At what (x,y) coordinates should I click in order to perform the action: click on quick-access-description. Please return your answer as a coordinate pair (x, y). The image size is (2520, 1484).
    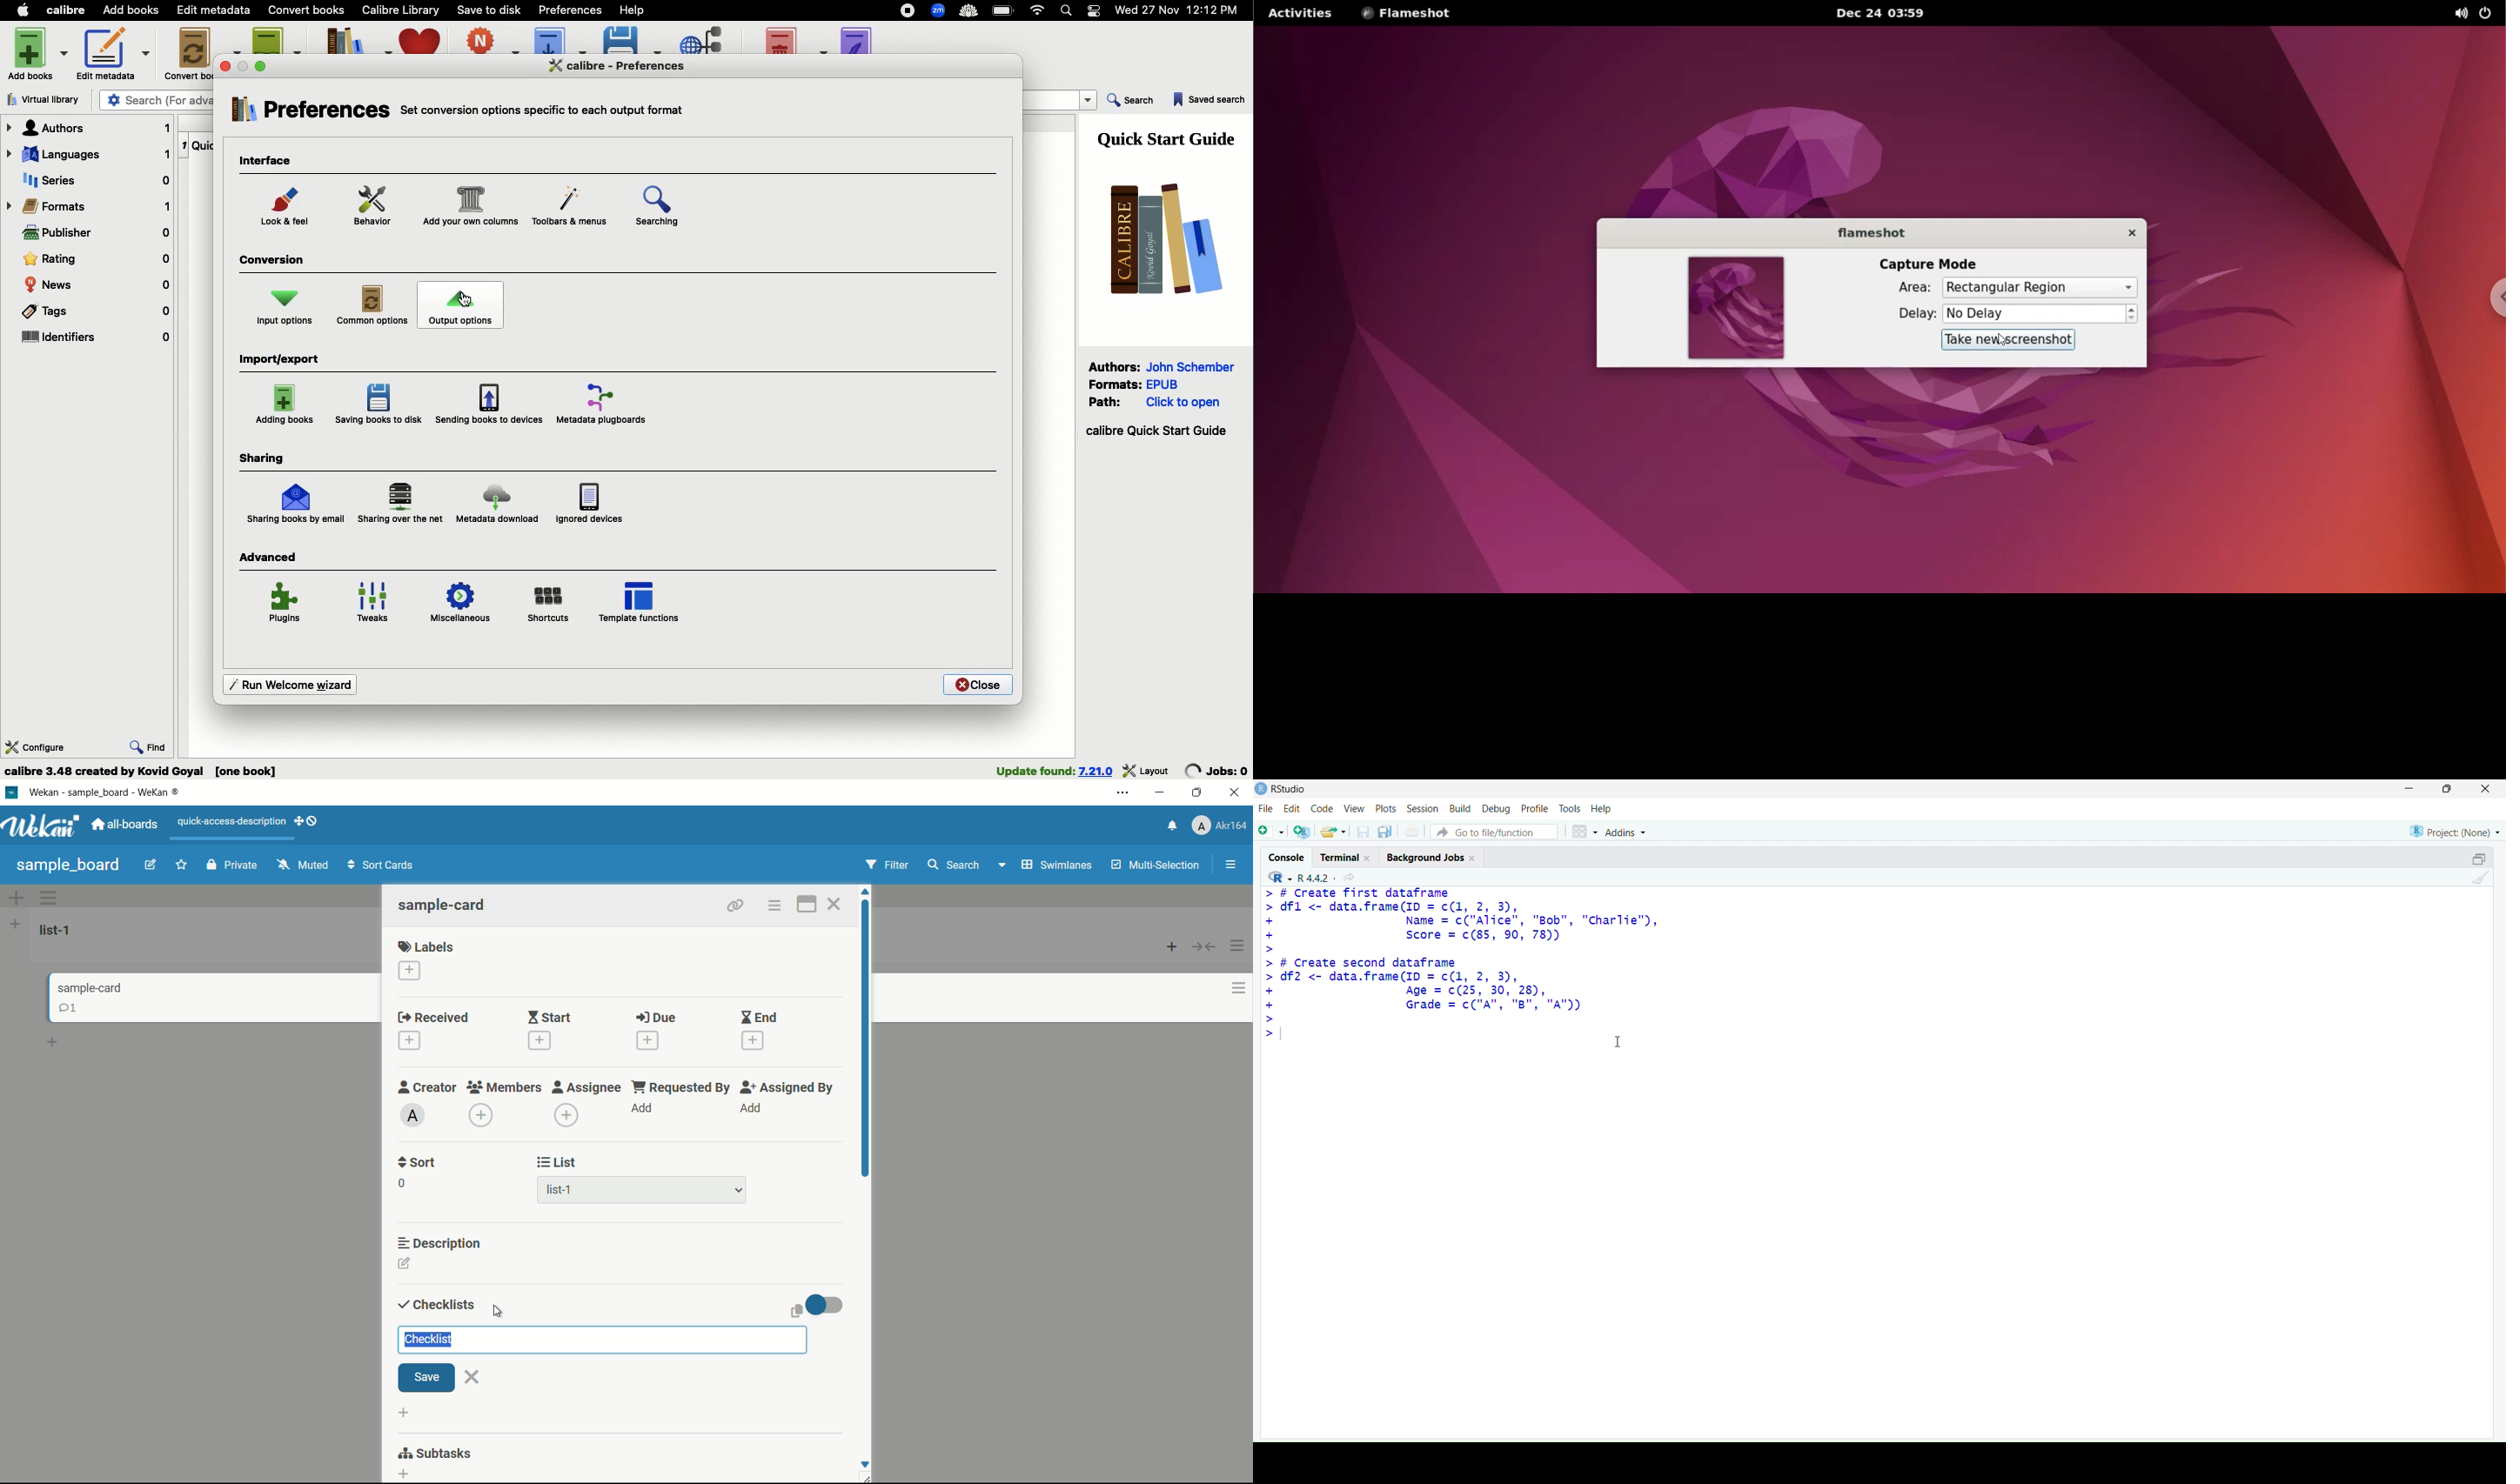
    Looking at the image, I should click on (229, 822).